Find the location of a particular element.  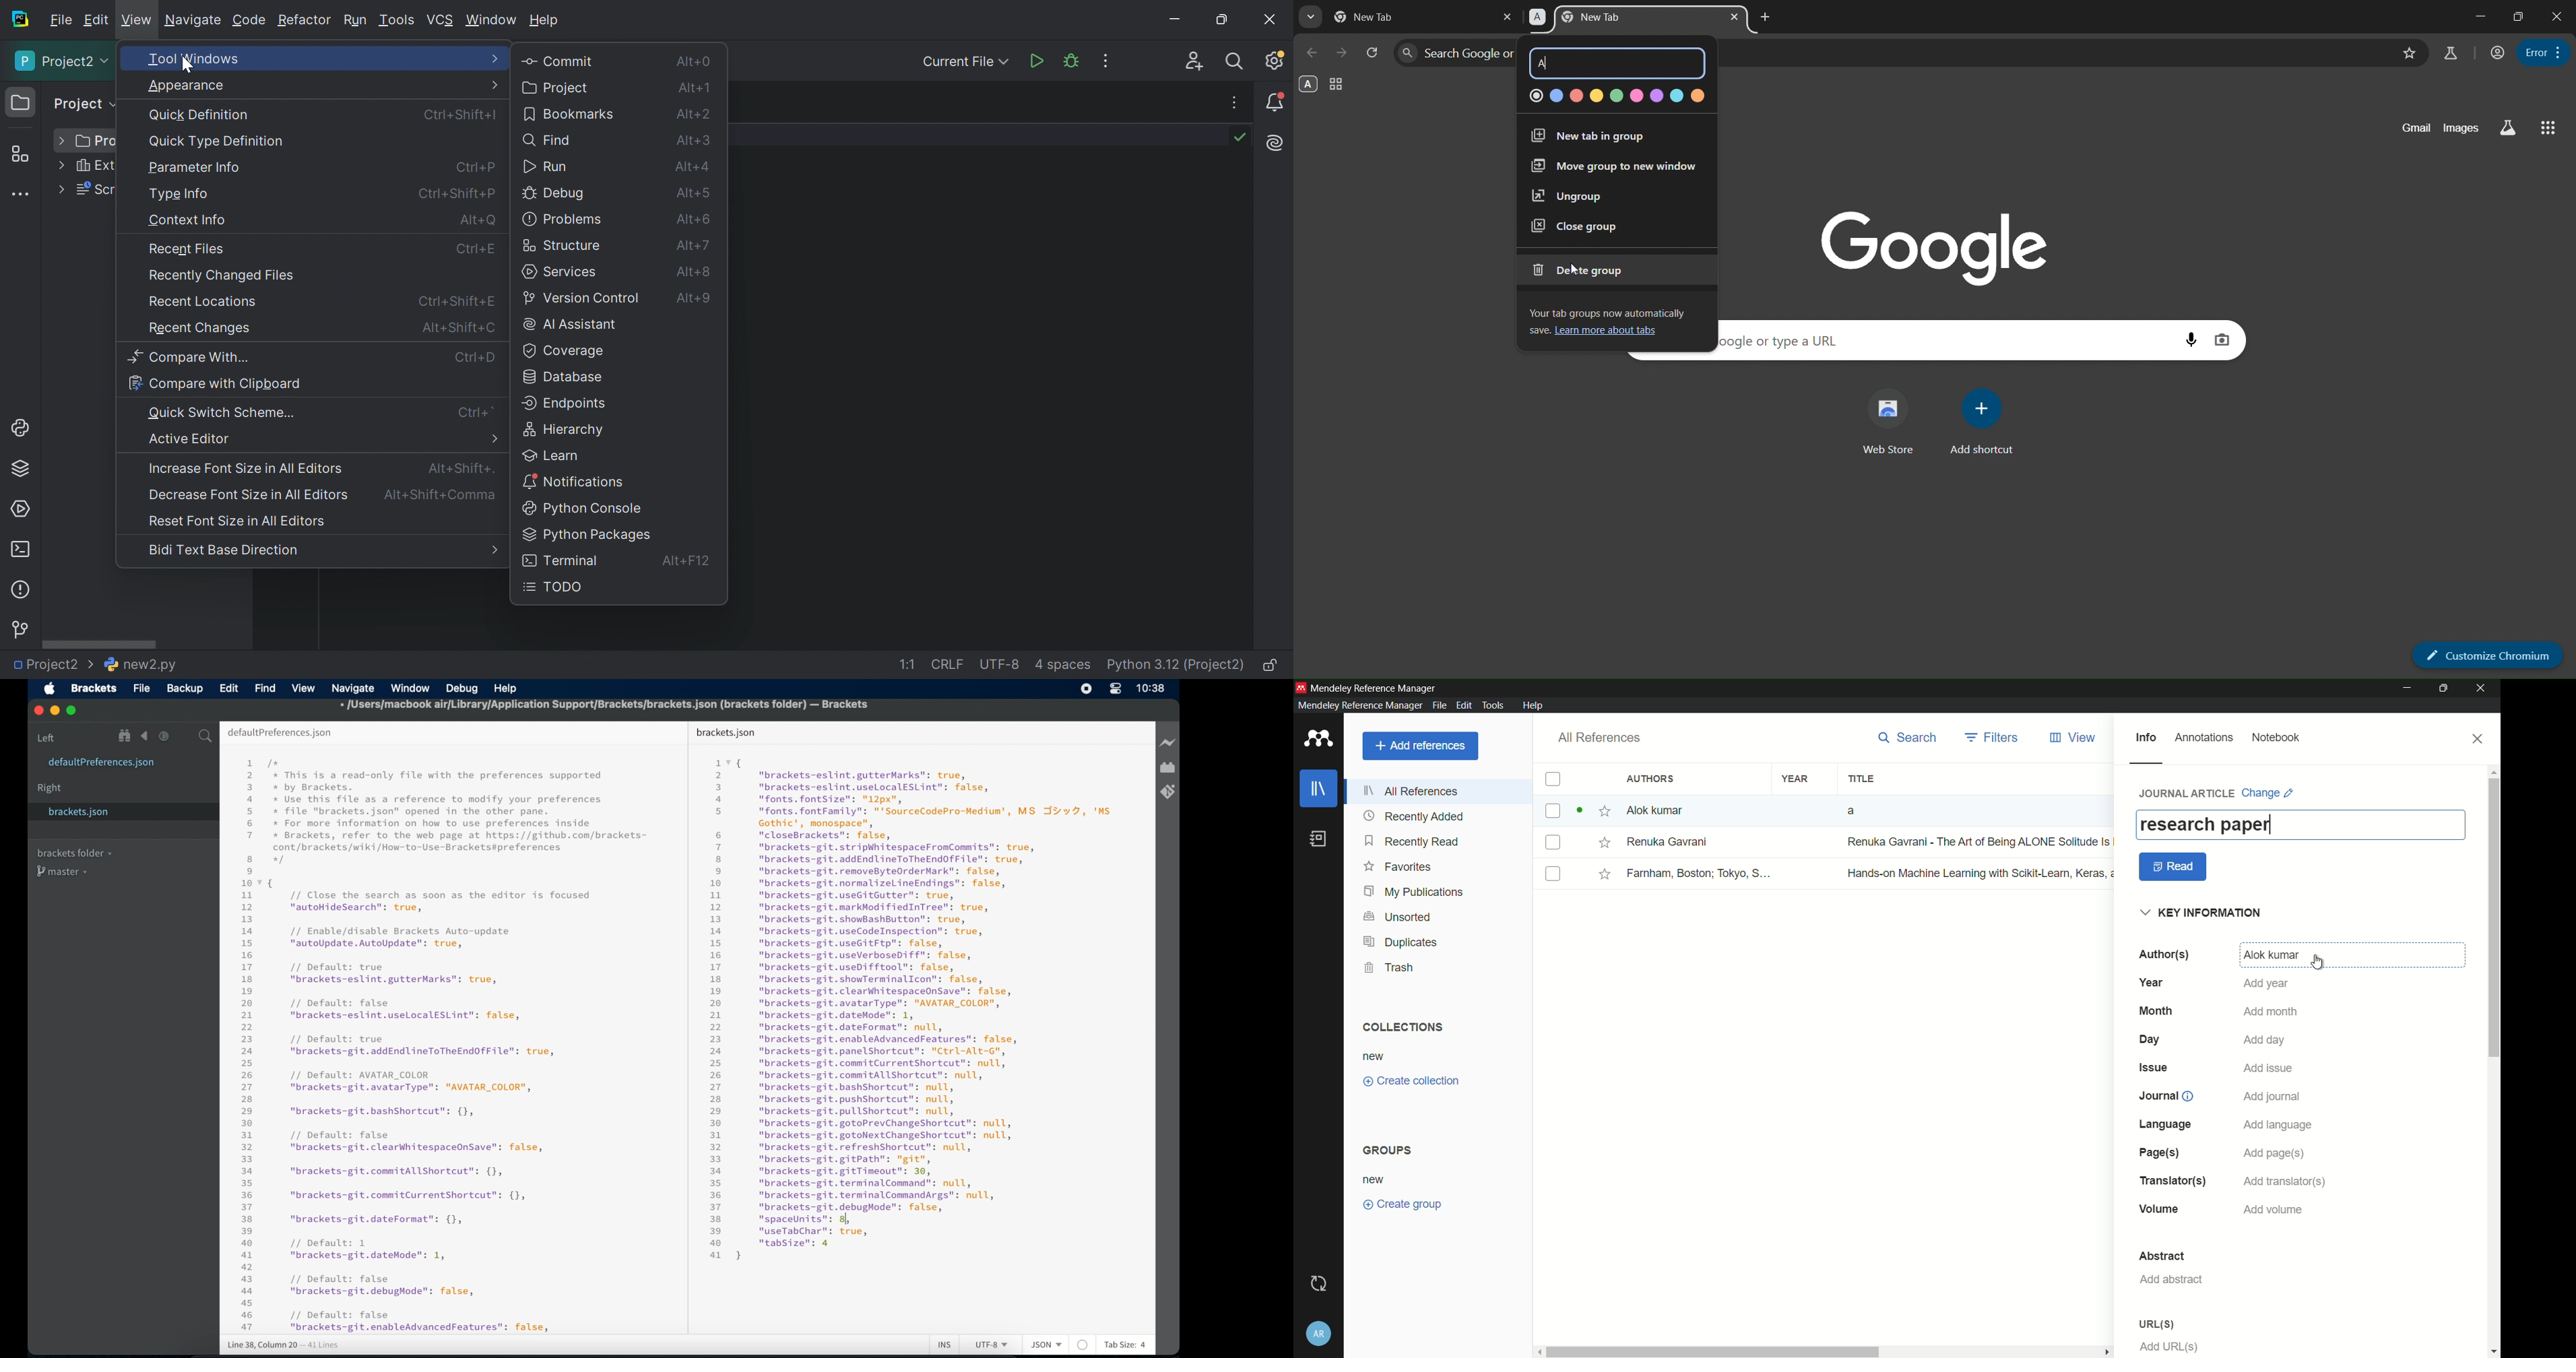

brackets folder is located at coordinates (74, 853).